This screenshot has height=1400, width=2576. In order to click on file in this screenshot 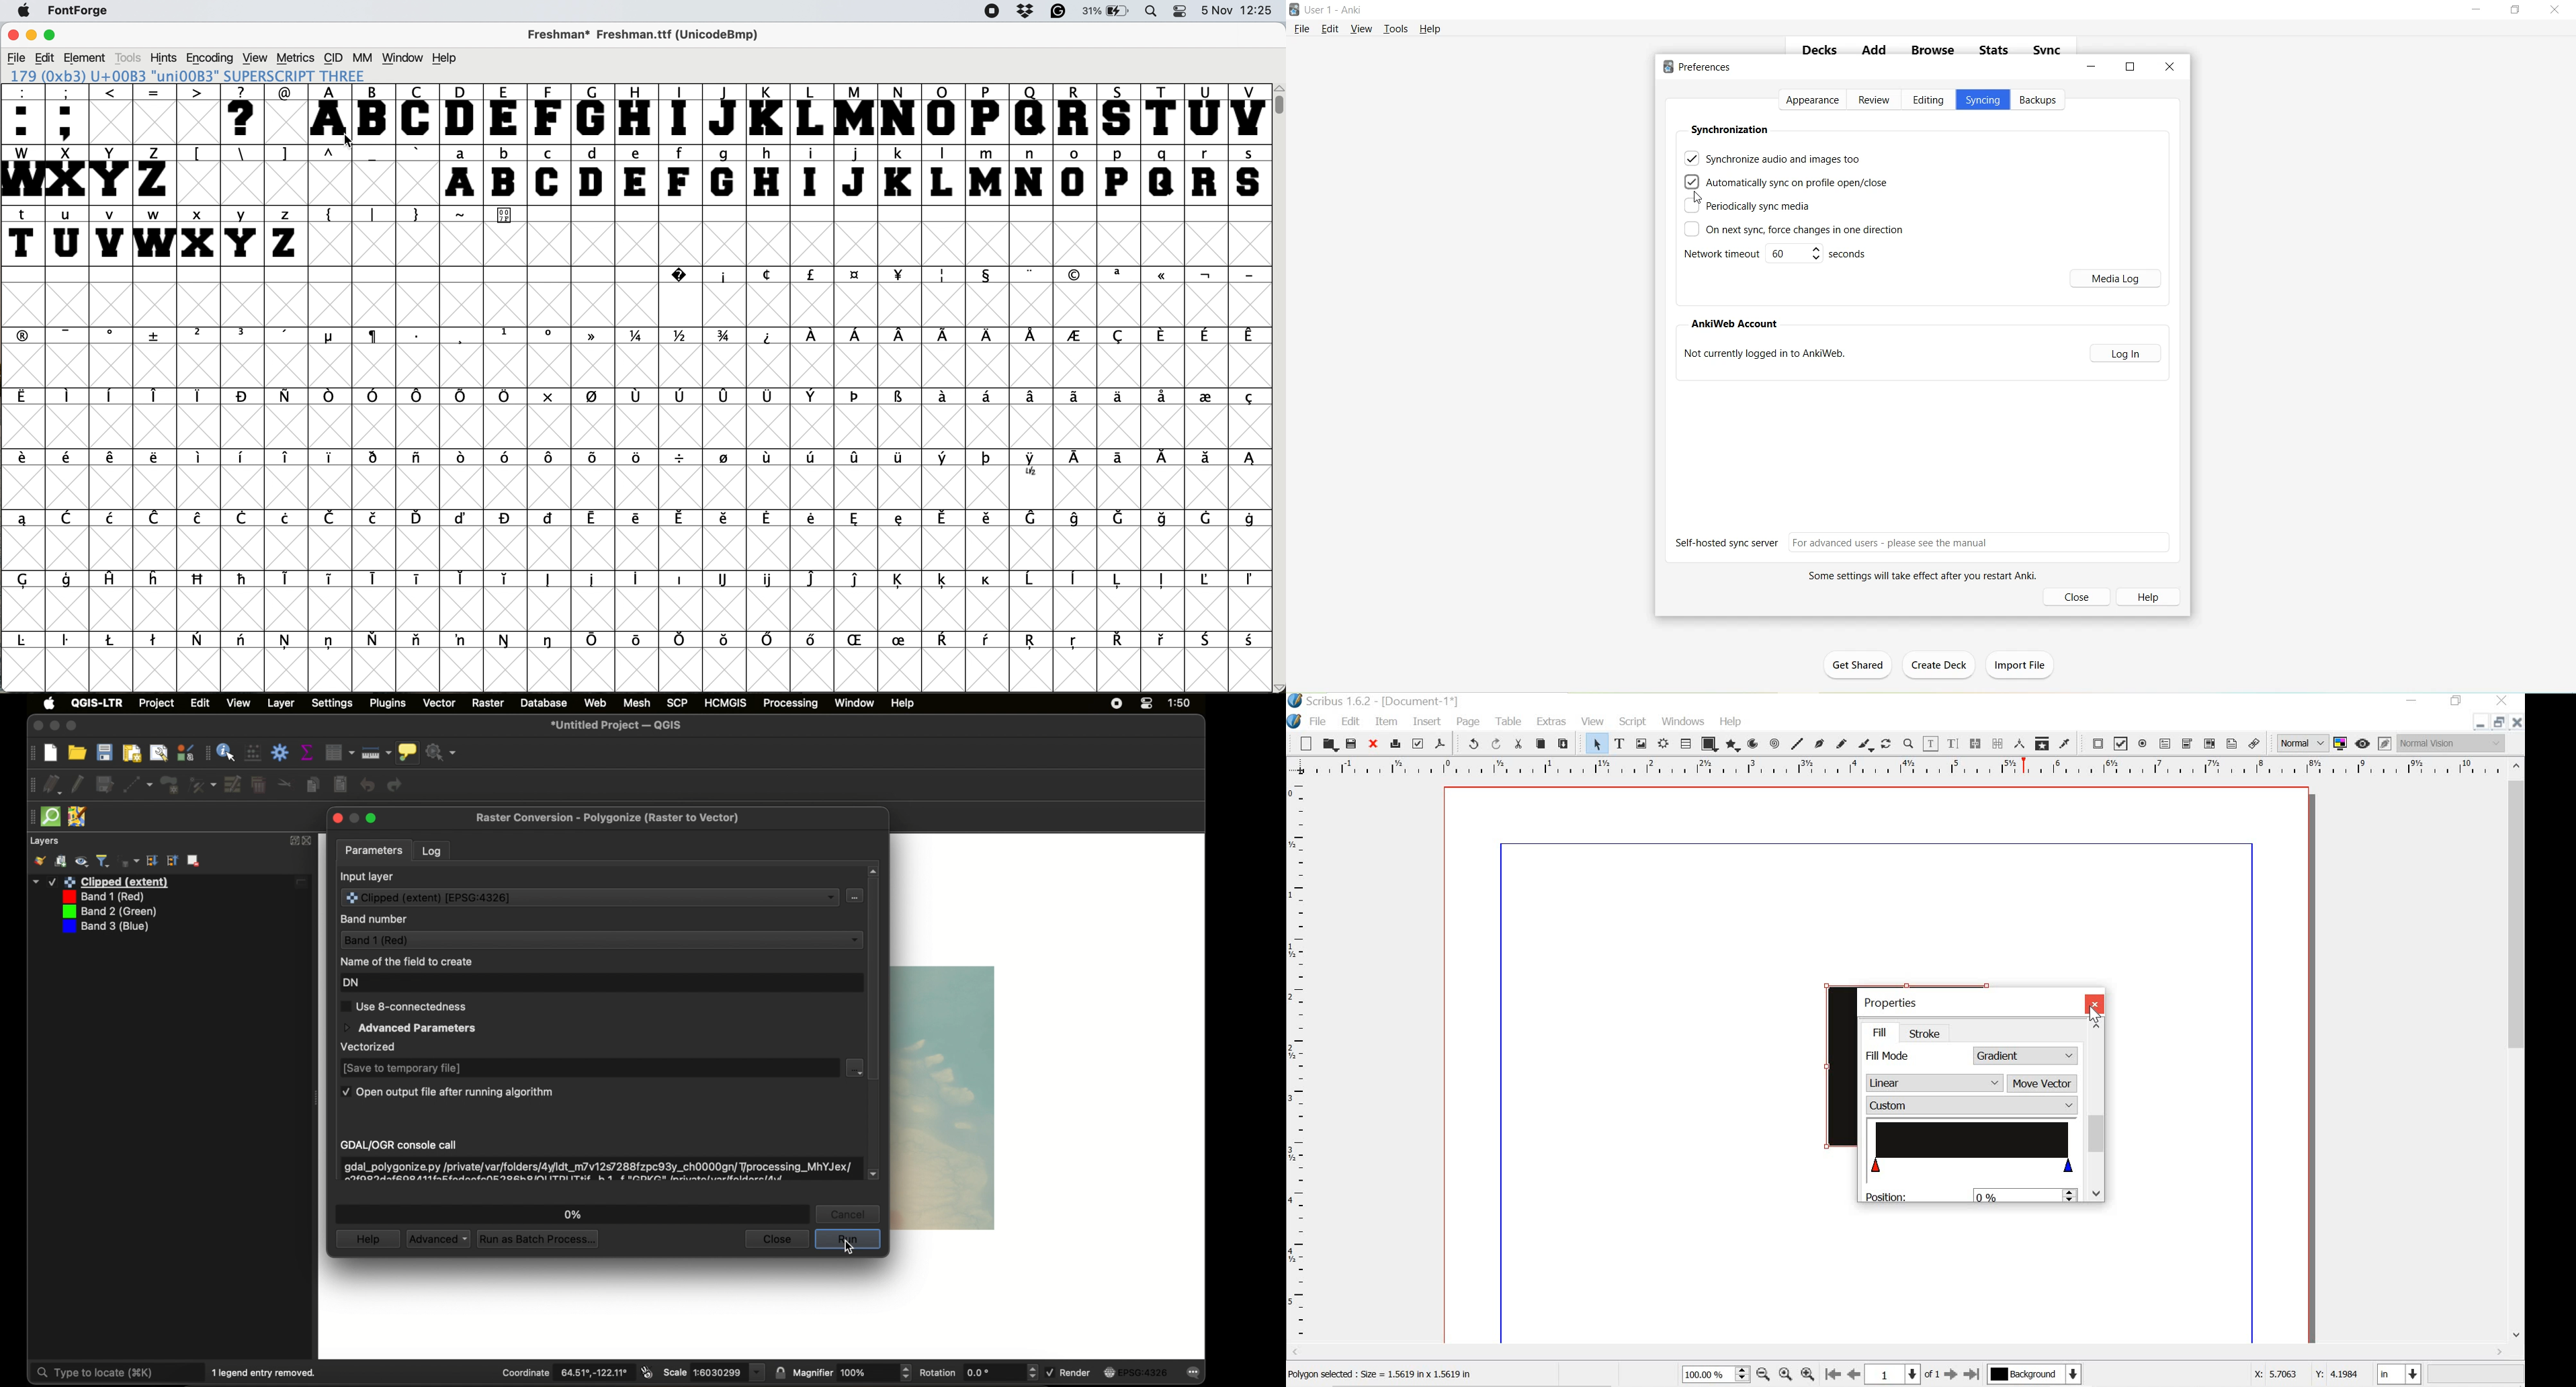, I will do `click(15, 56)`.